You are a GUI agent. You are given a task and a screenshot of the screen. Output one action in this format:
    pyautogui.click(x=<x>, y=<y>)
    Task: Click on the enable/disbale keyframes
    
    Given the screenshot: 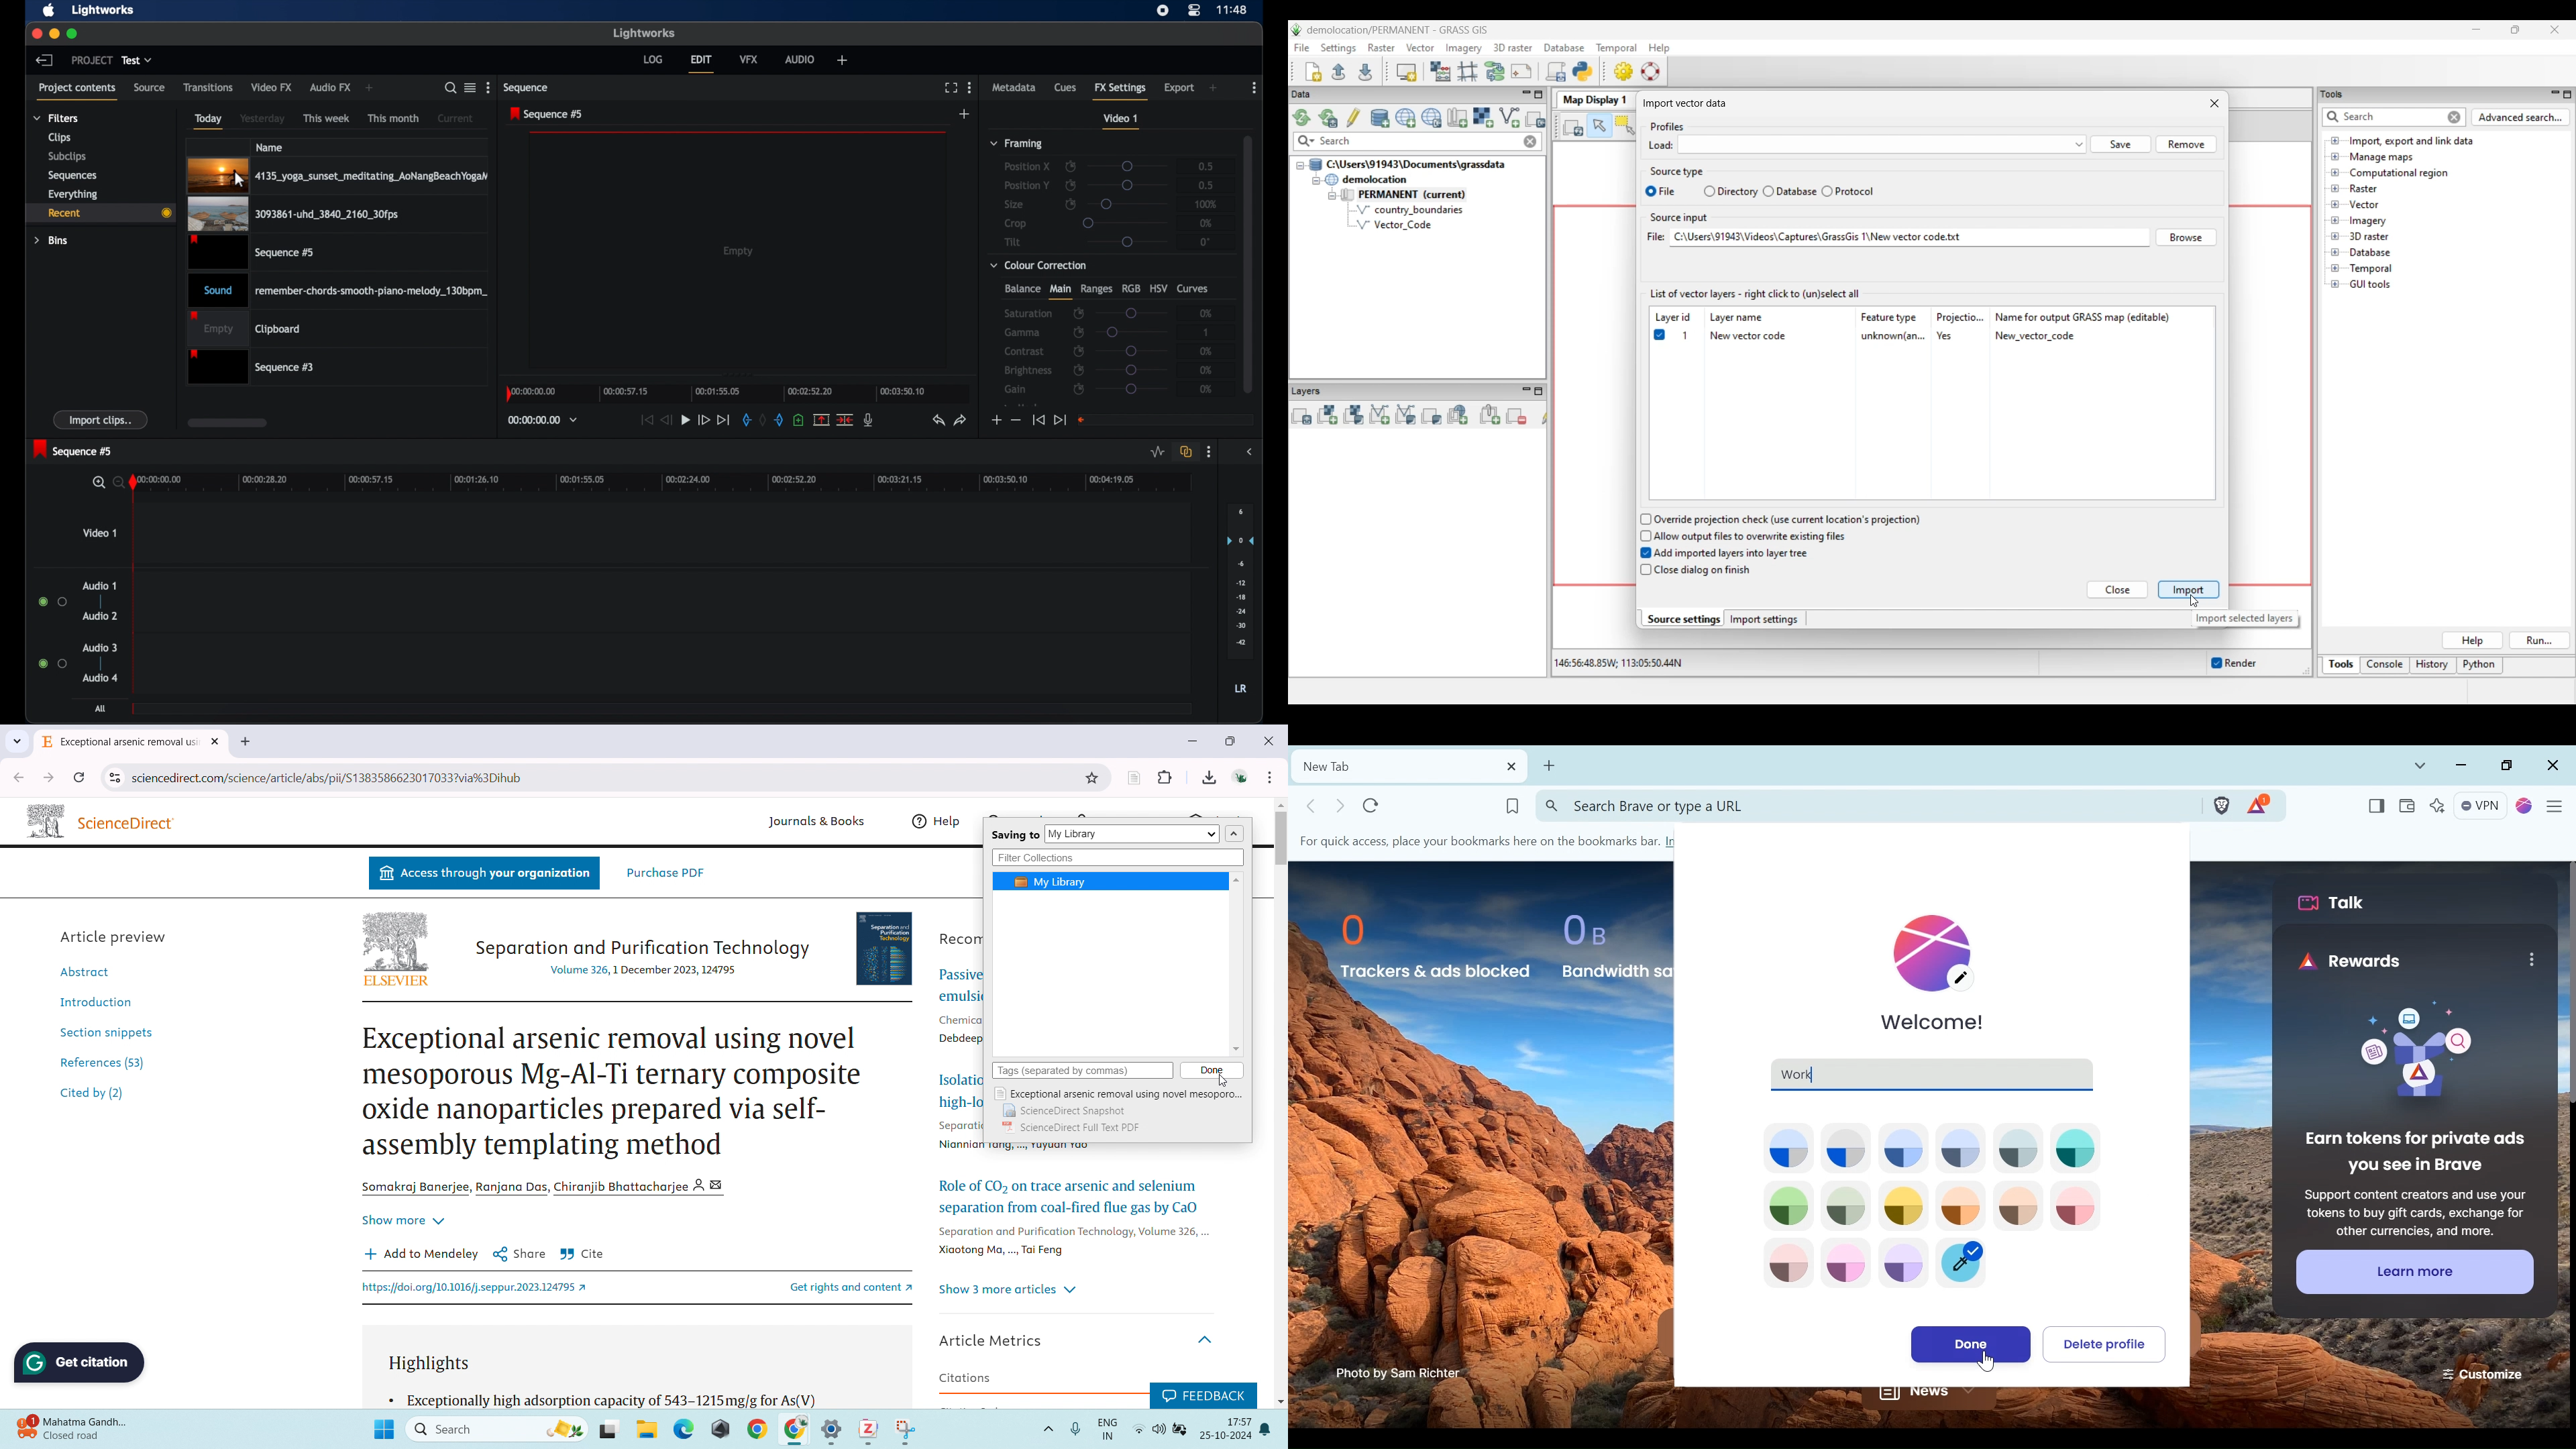 What is the action you would take?
    pyautogui.click(x=1079, y=312)
    